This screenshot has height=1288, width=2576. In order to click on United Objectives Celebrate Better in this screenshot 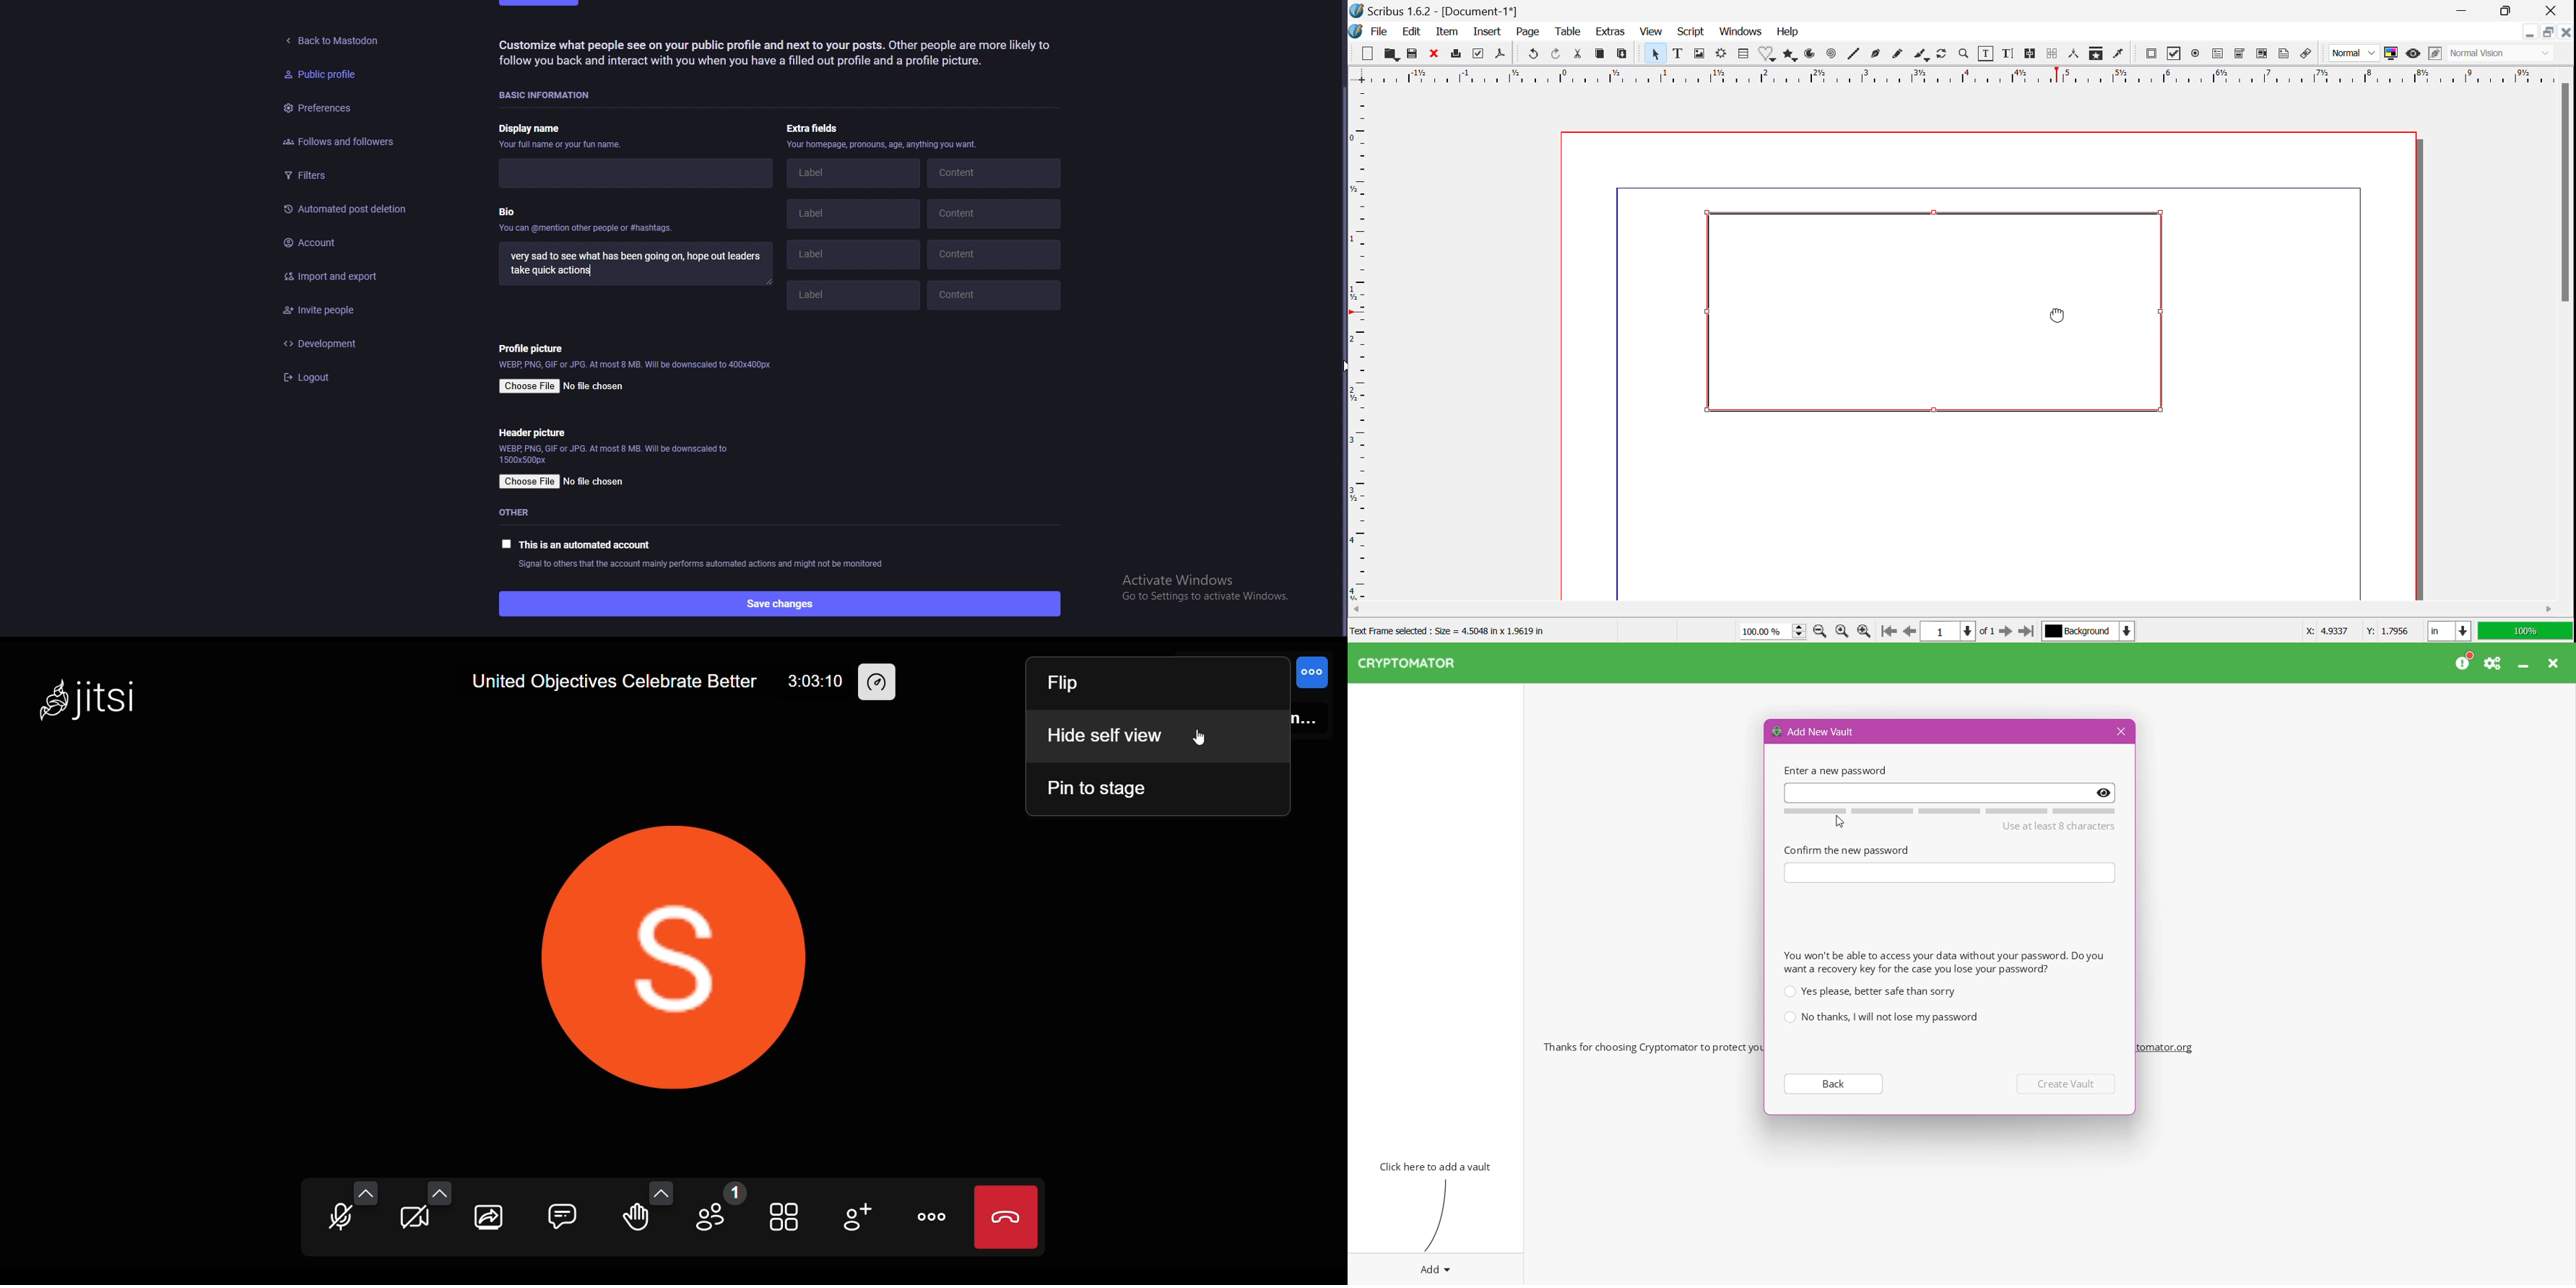, I will do `click(614, 682)`.